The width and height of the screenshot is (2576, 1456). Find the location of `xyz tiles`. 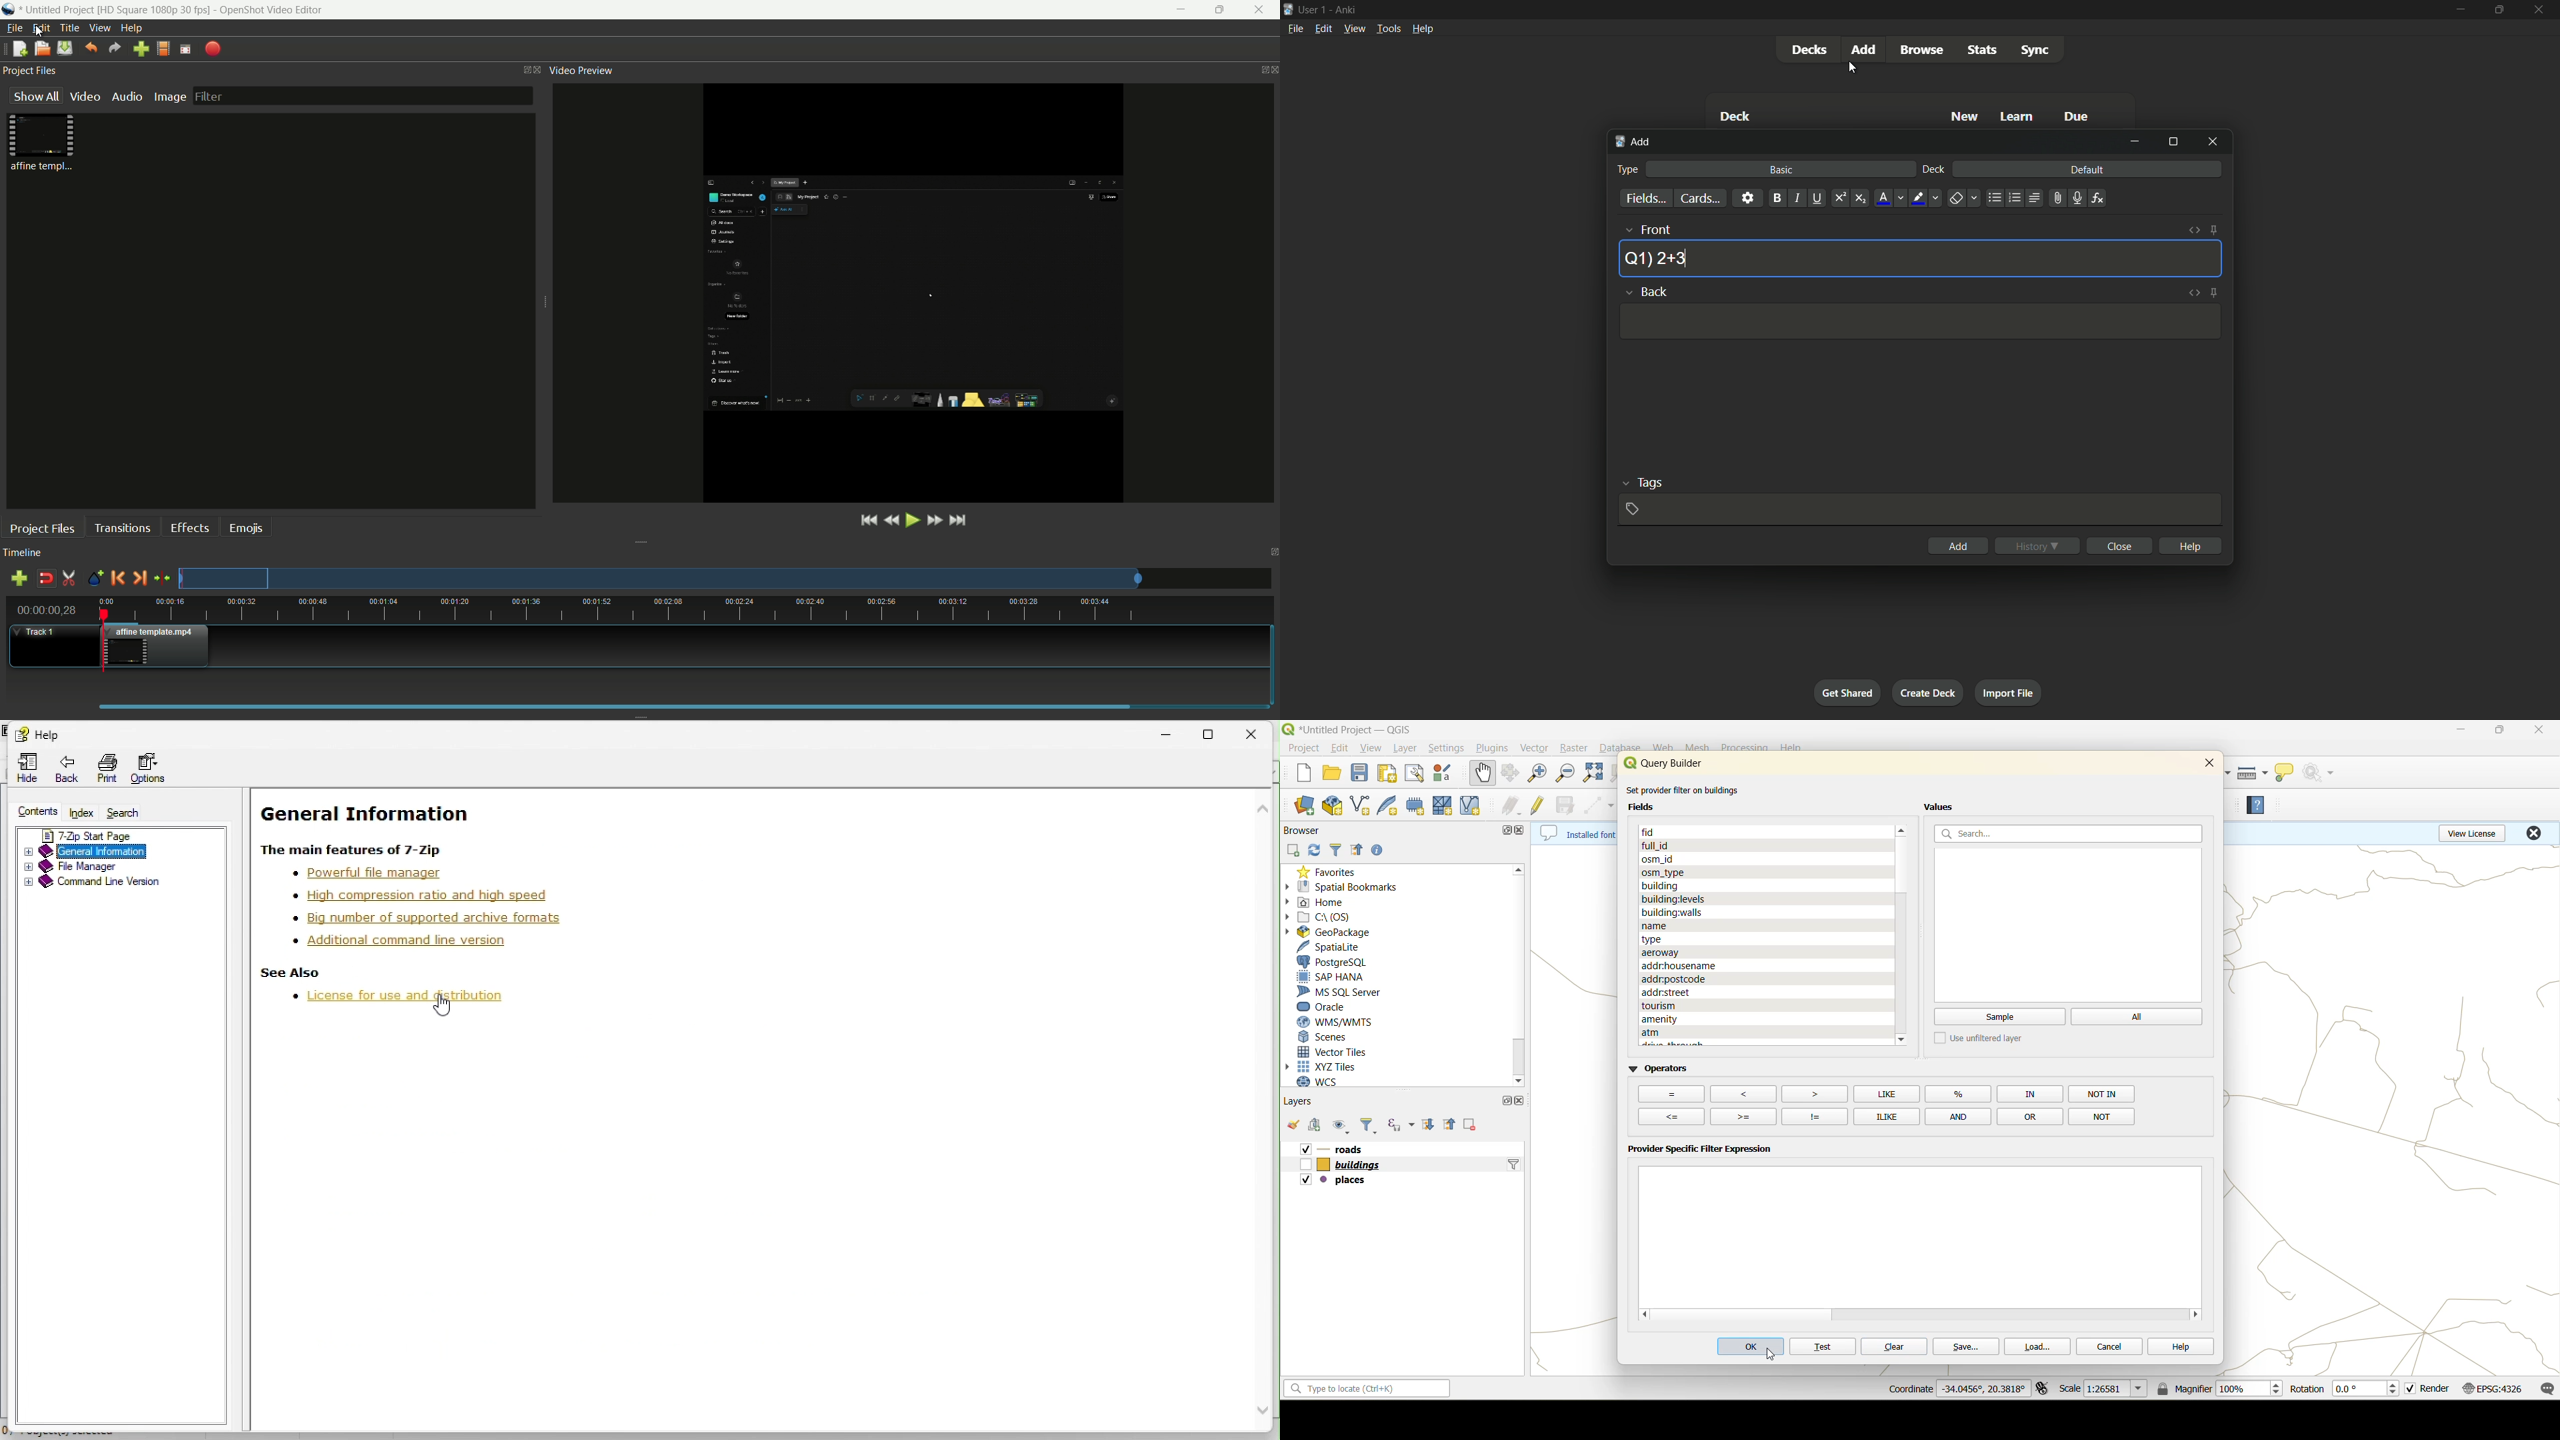

xyz tiles is located at coordinates (1323, 1068).